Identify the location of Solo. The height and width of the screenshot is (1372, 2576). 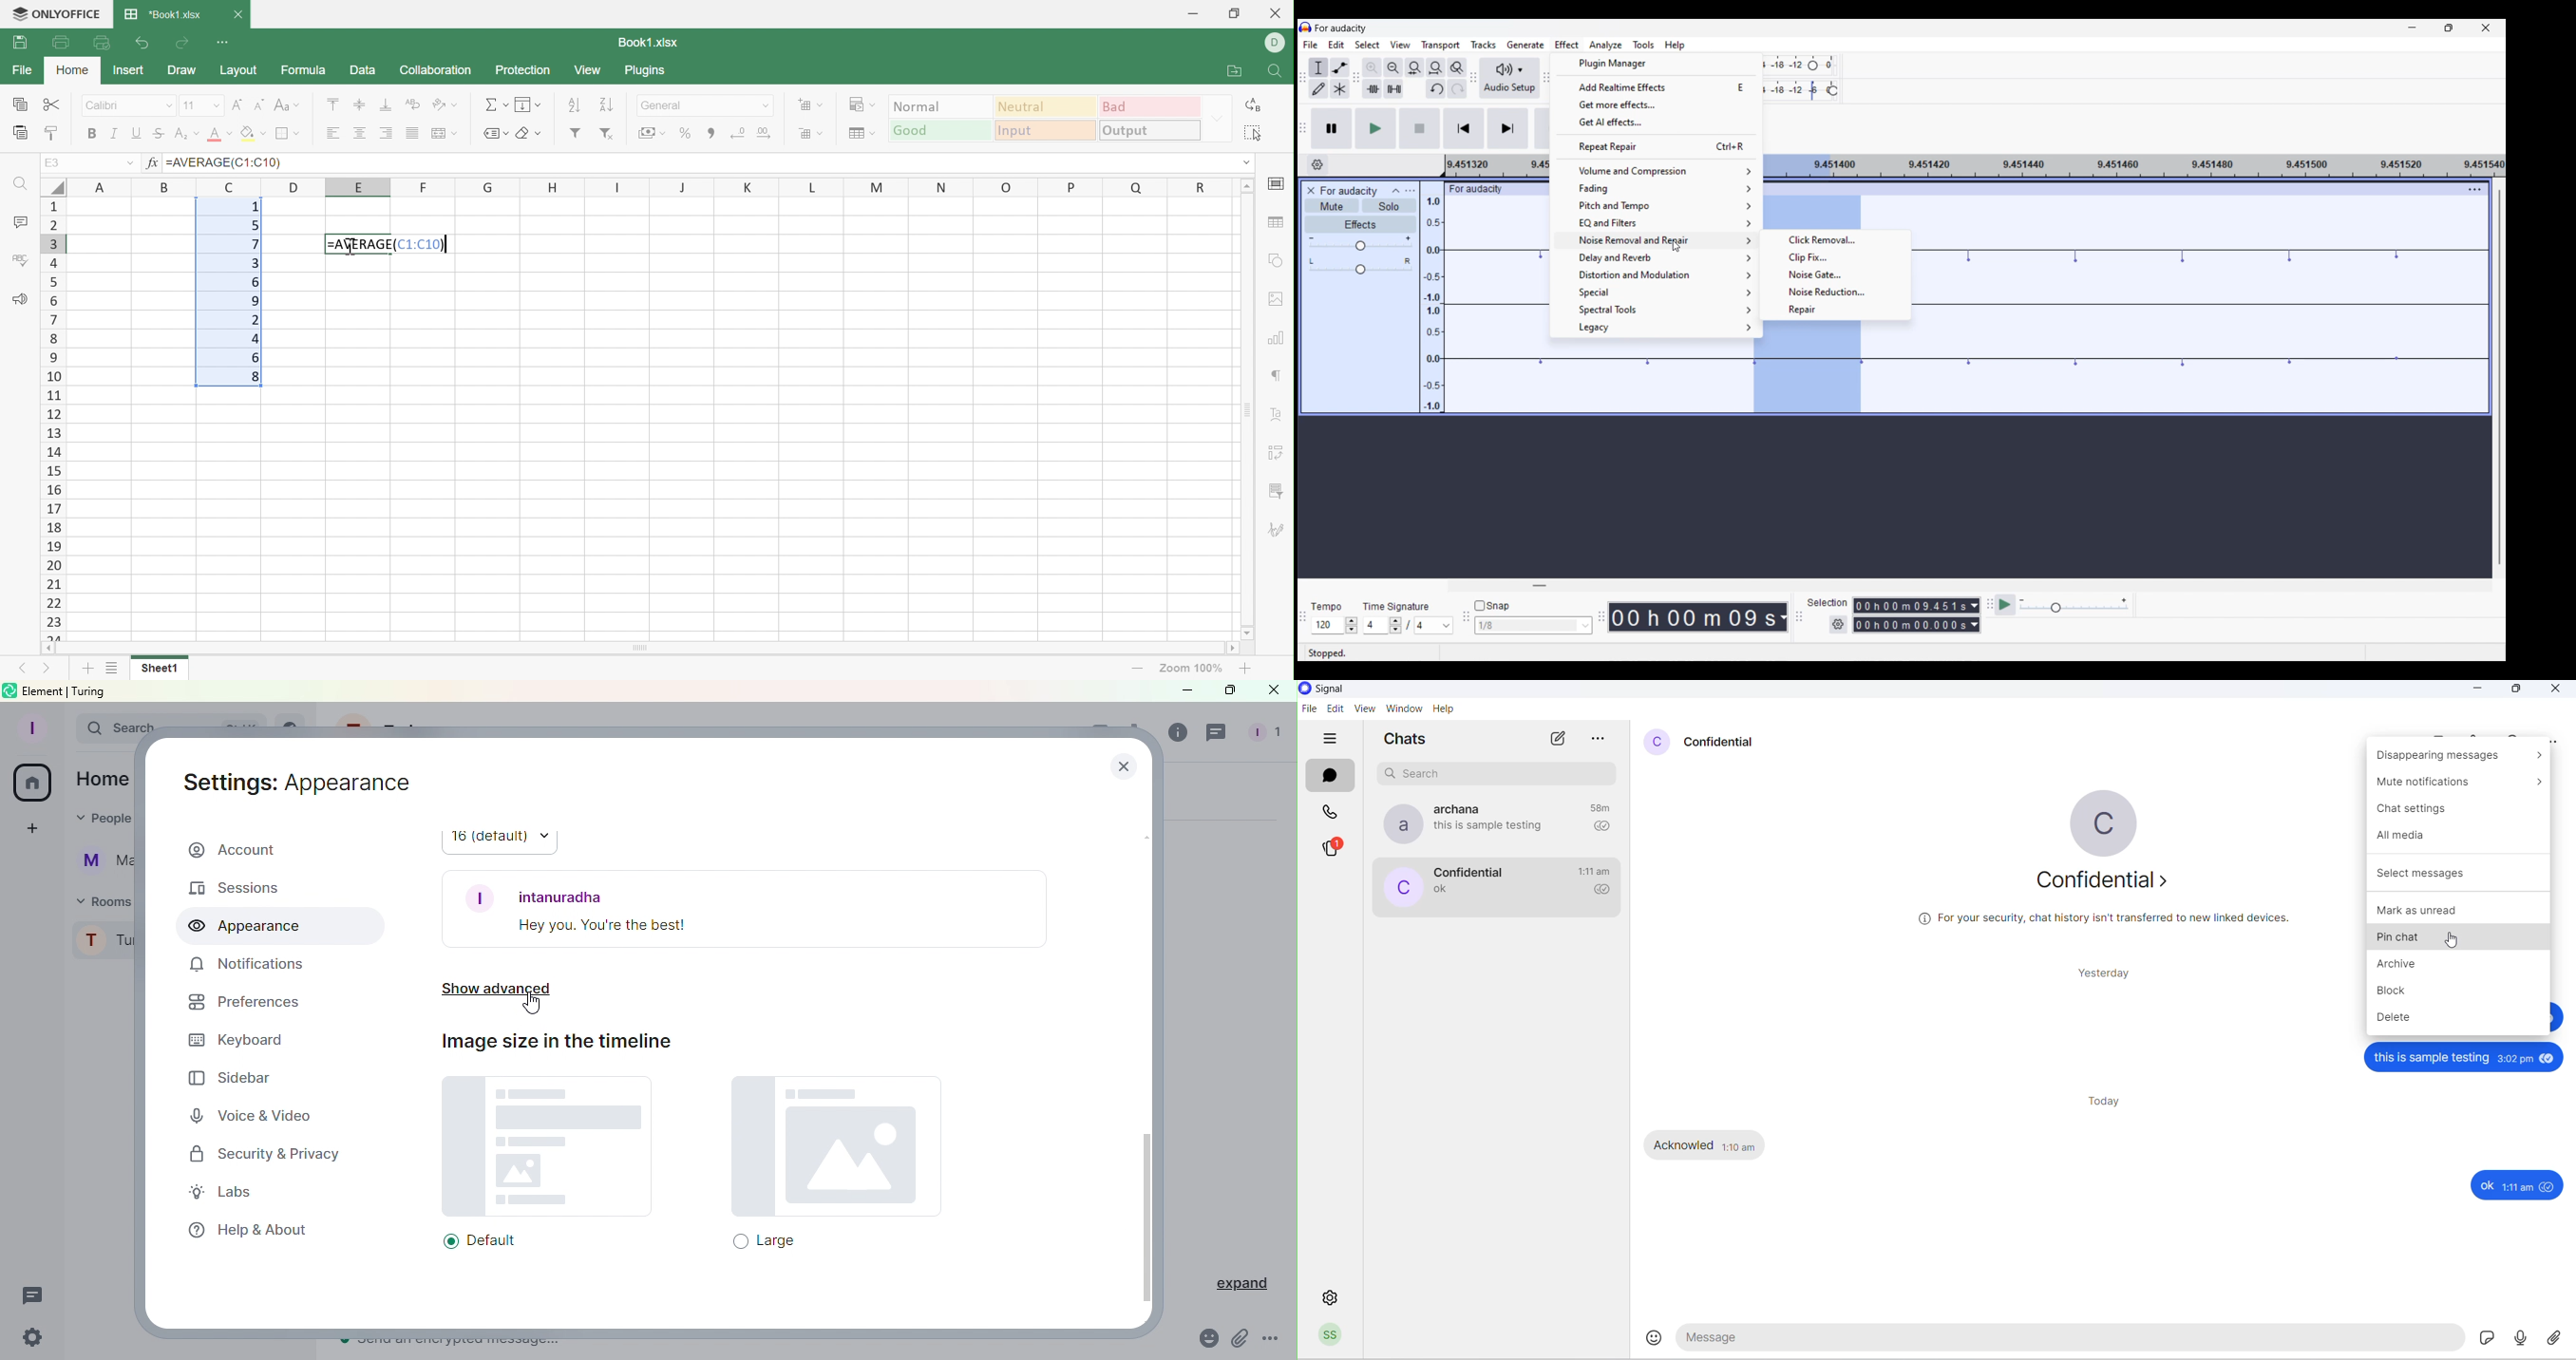
(1389, 205).